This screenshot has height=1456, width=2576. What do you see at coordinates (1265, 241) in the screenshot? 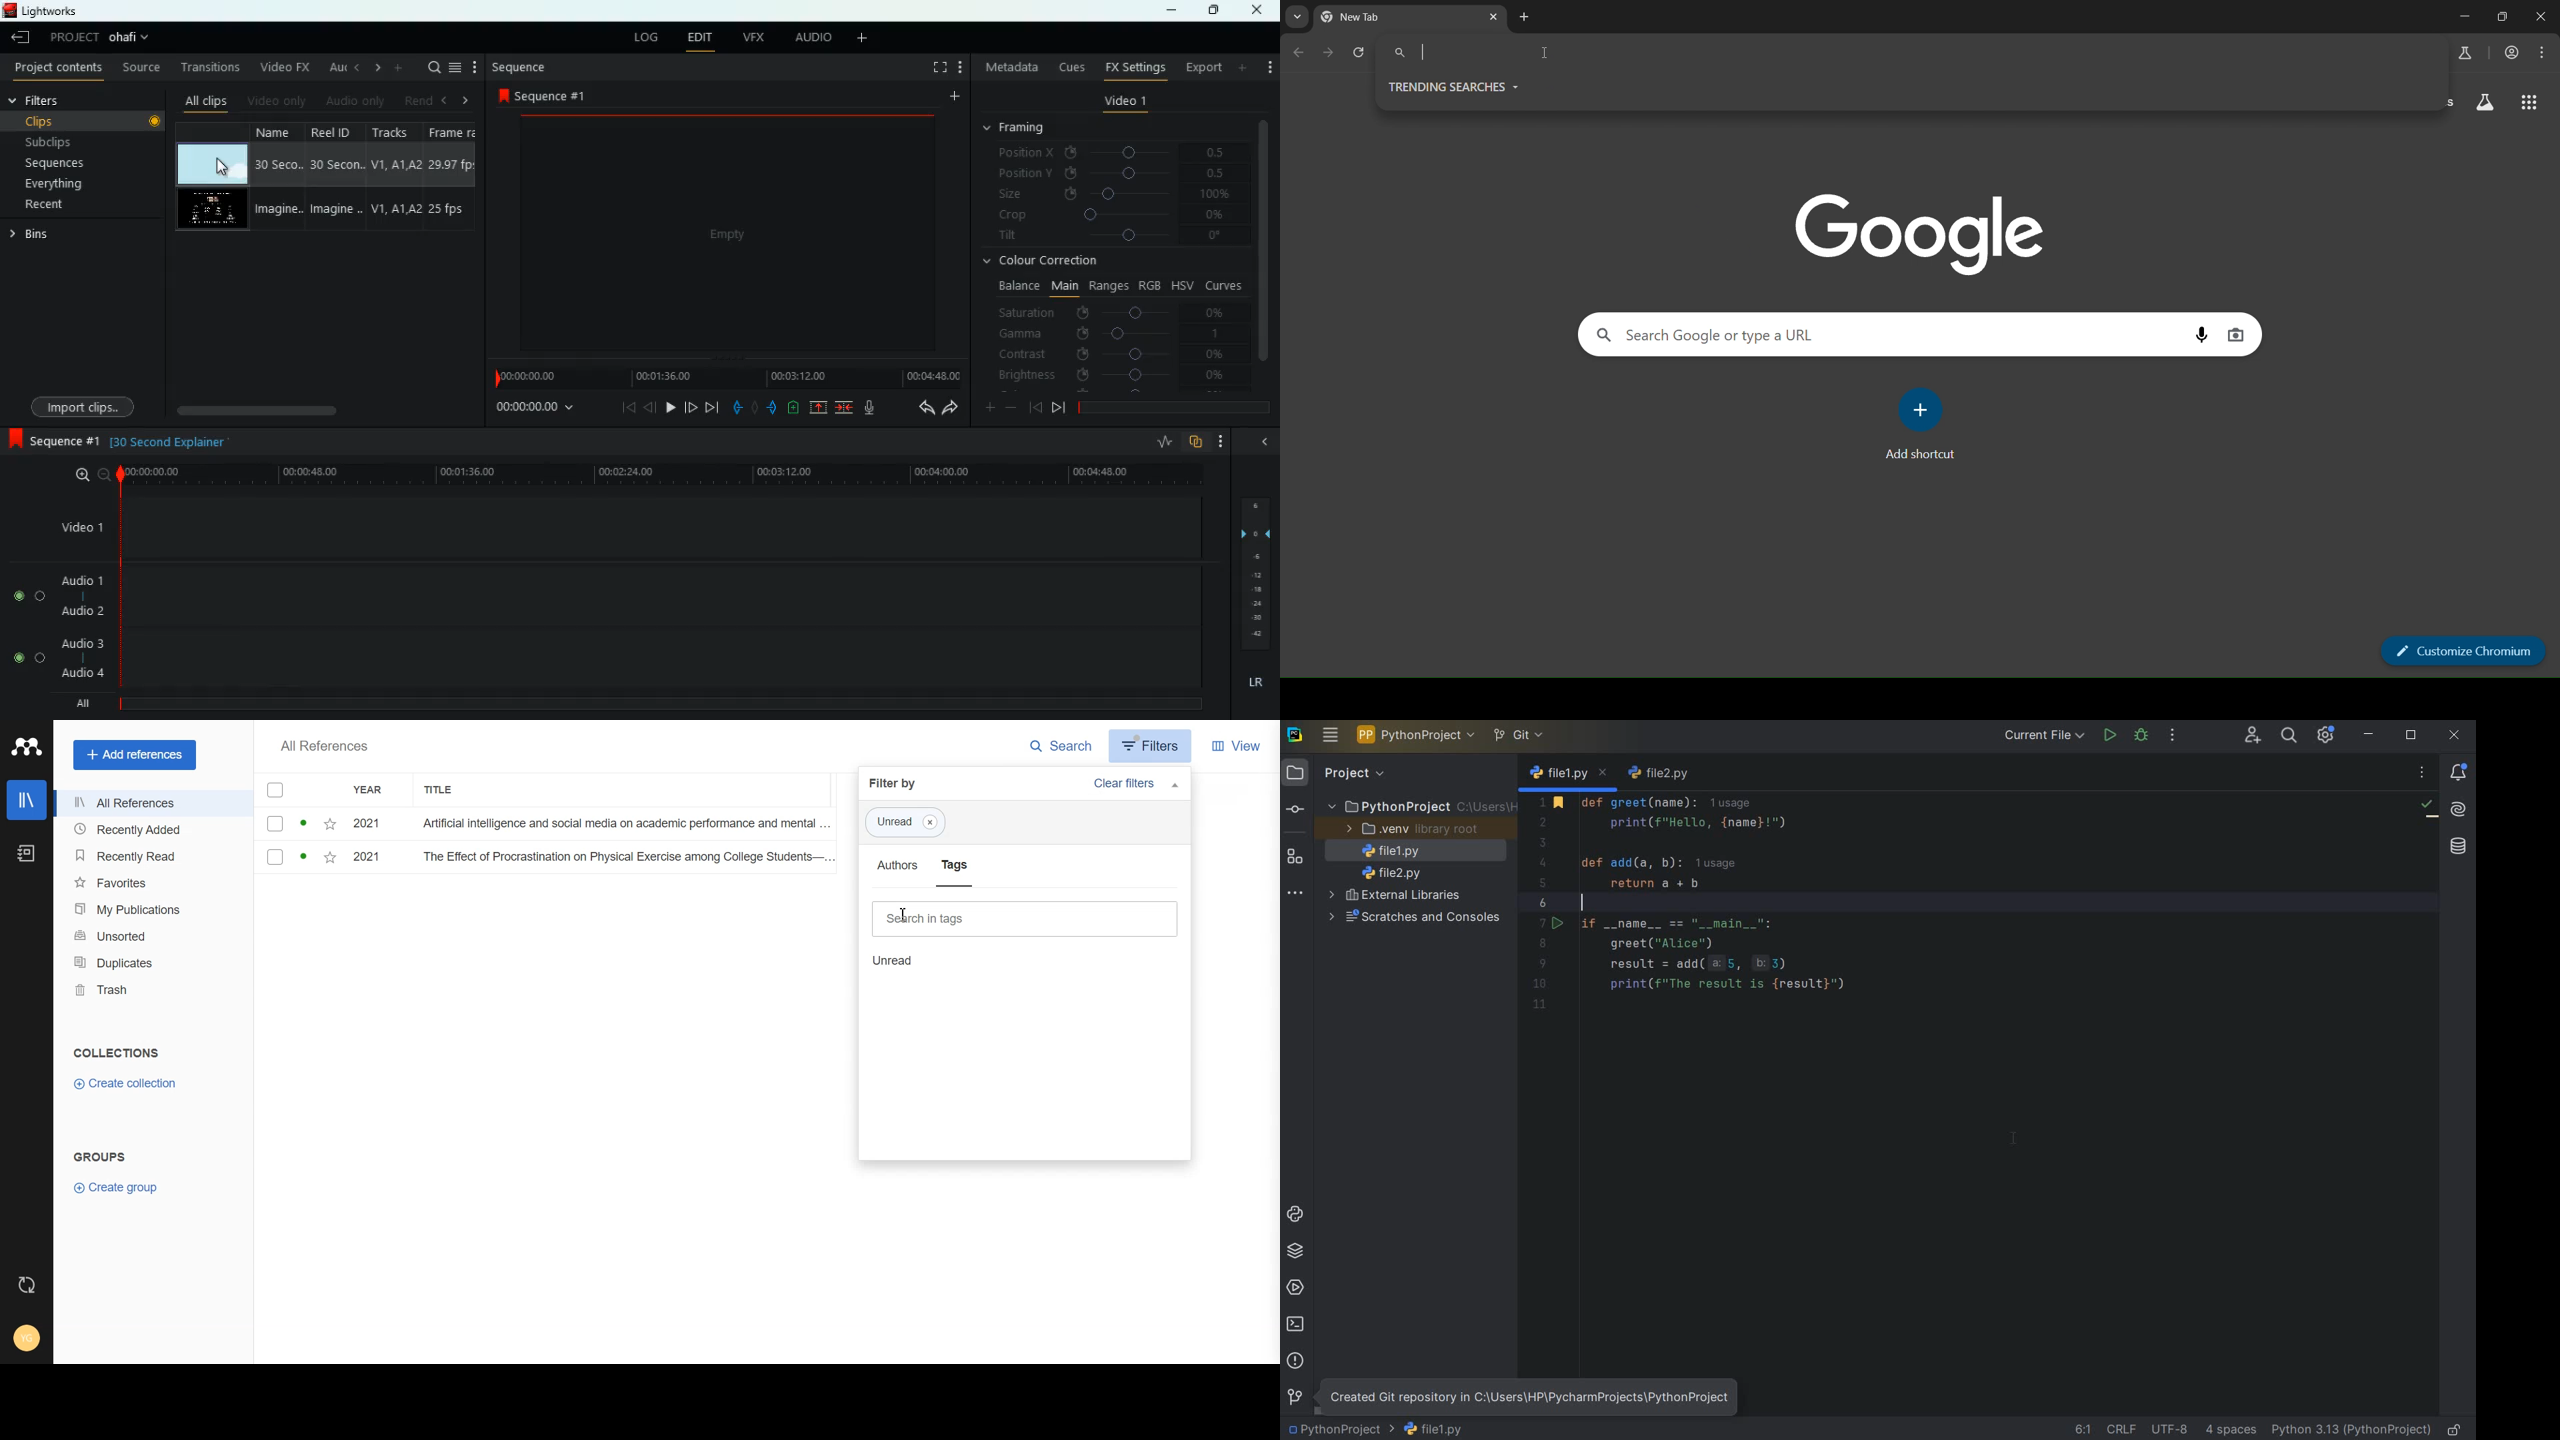
I see `vertical scroll bar` at bounding box center [1265, 241].